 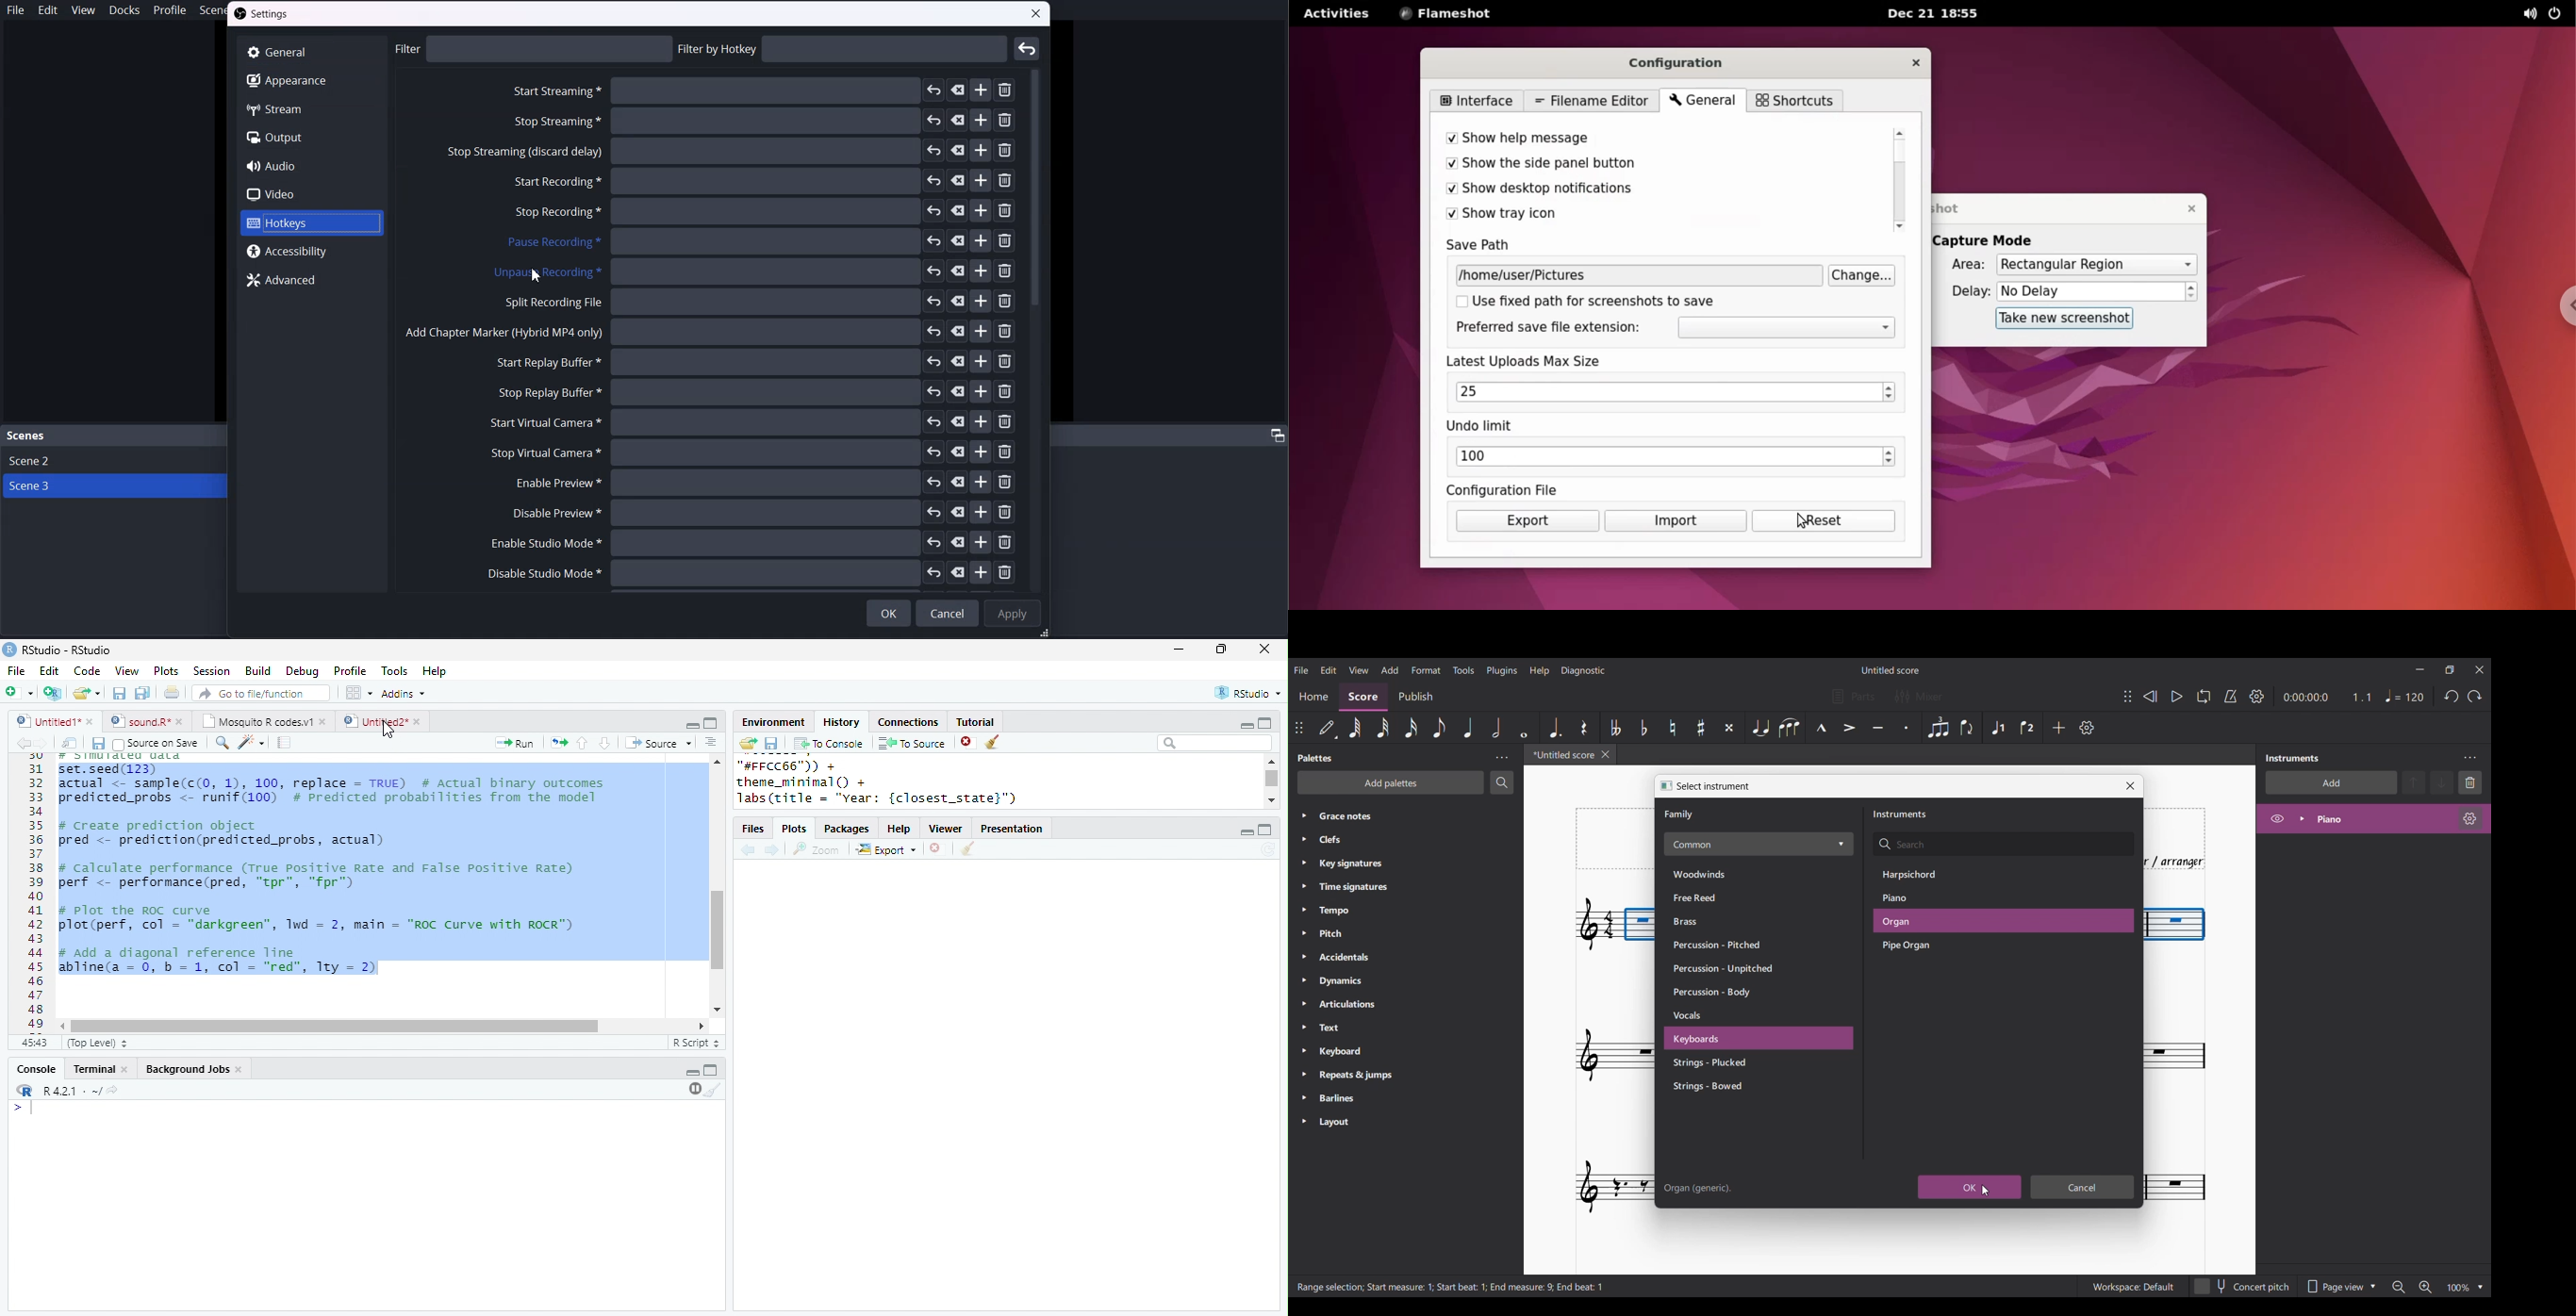 I want to click on Code, so click(x=87, y=670).